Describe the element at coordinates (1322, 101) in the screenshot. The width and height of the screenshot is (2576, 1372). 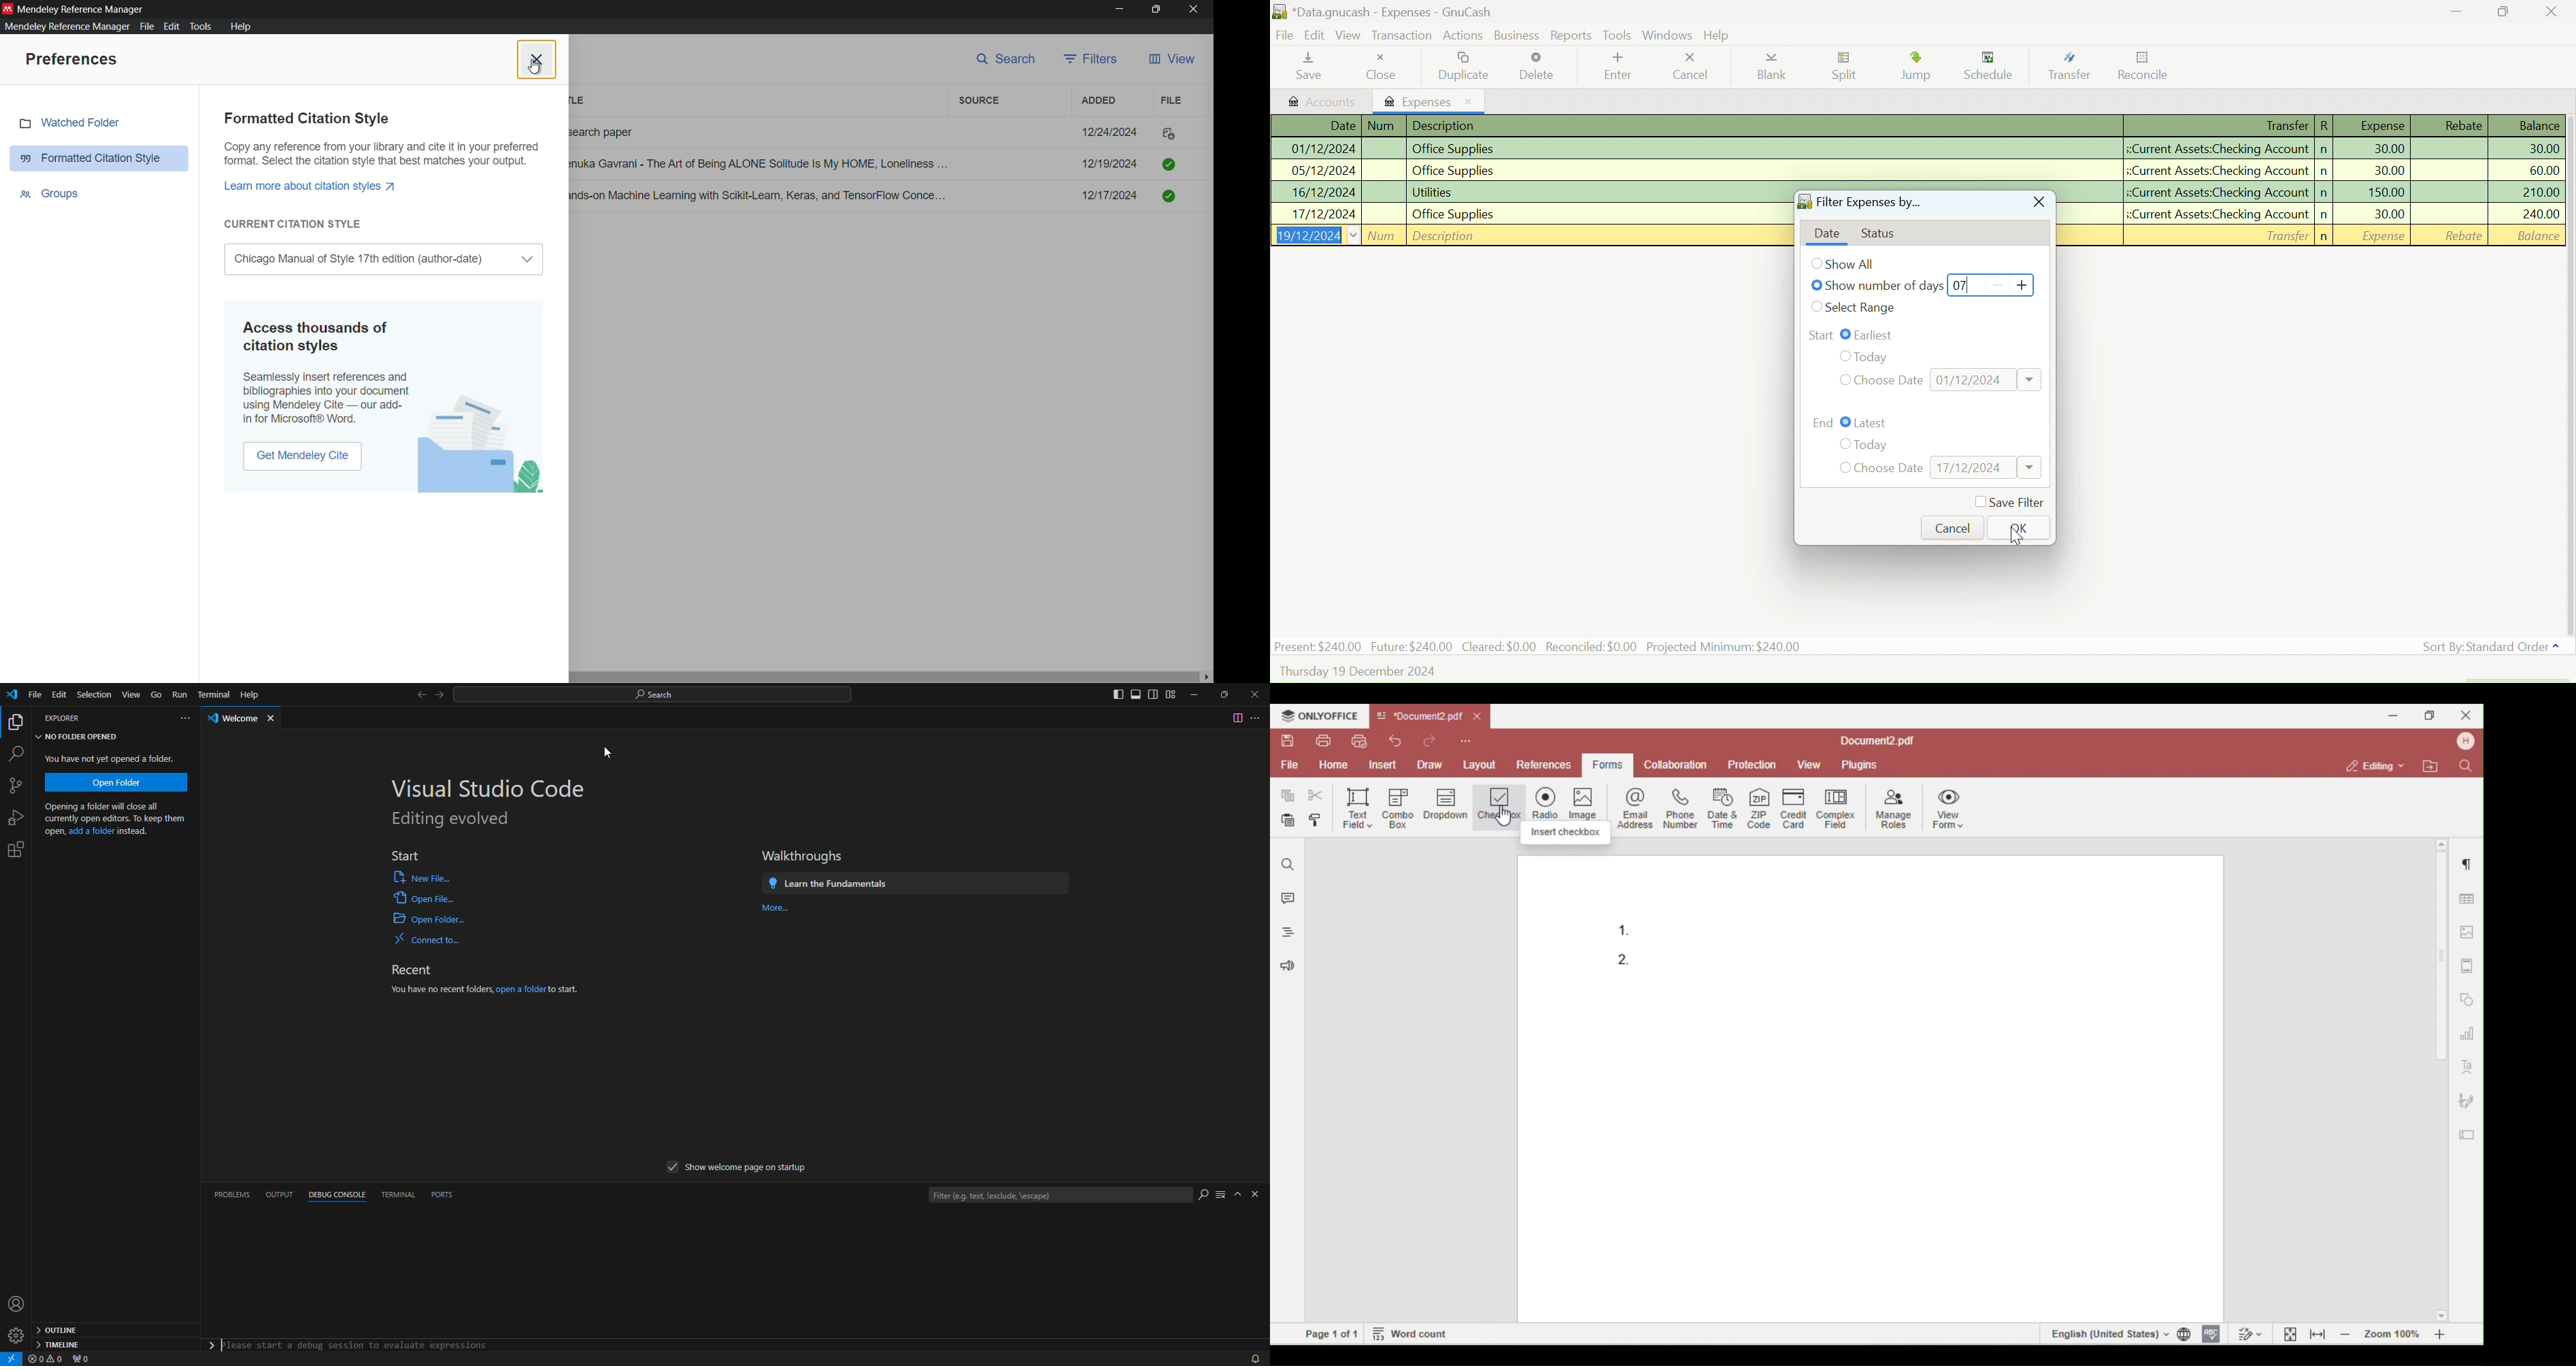
I see `Accounts` at that location.